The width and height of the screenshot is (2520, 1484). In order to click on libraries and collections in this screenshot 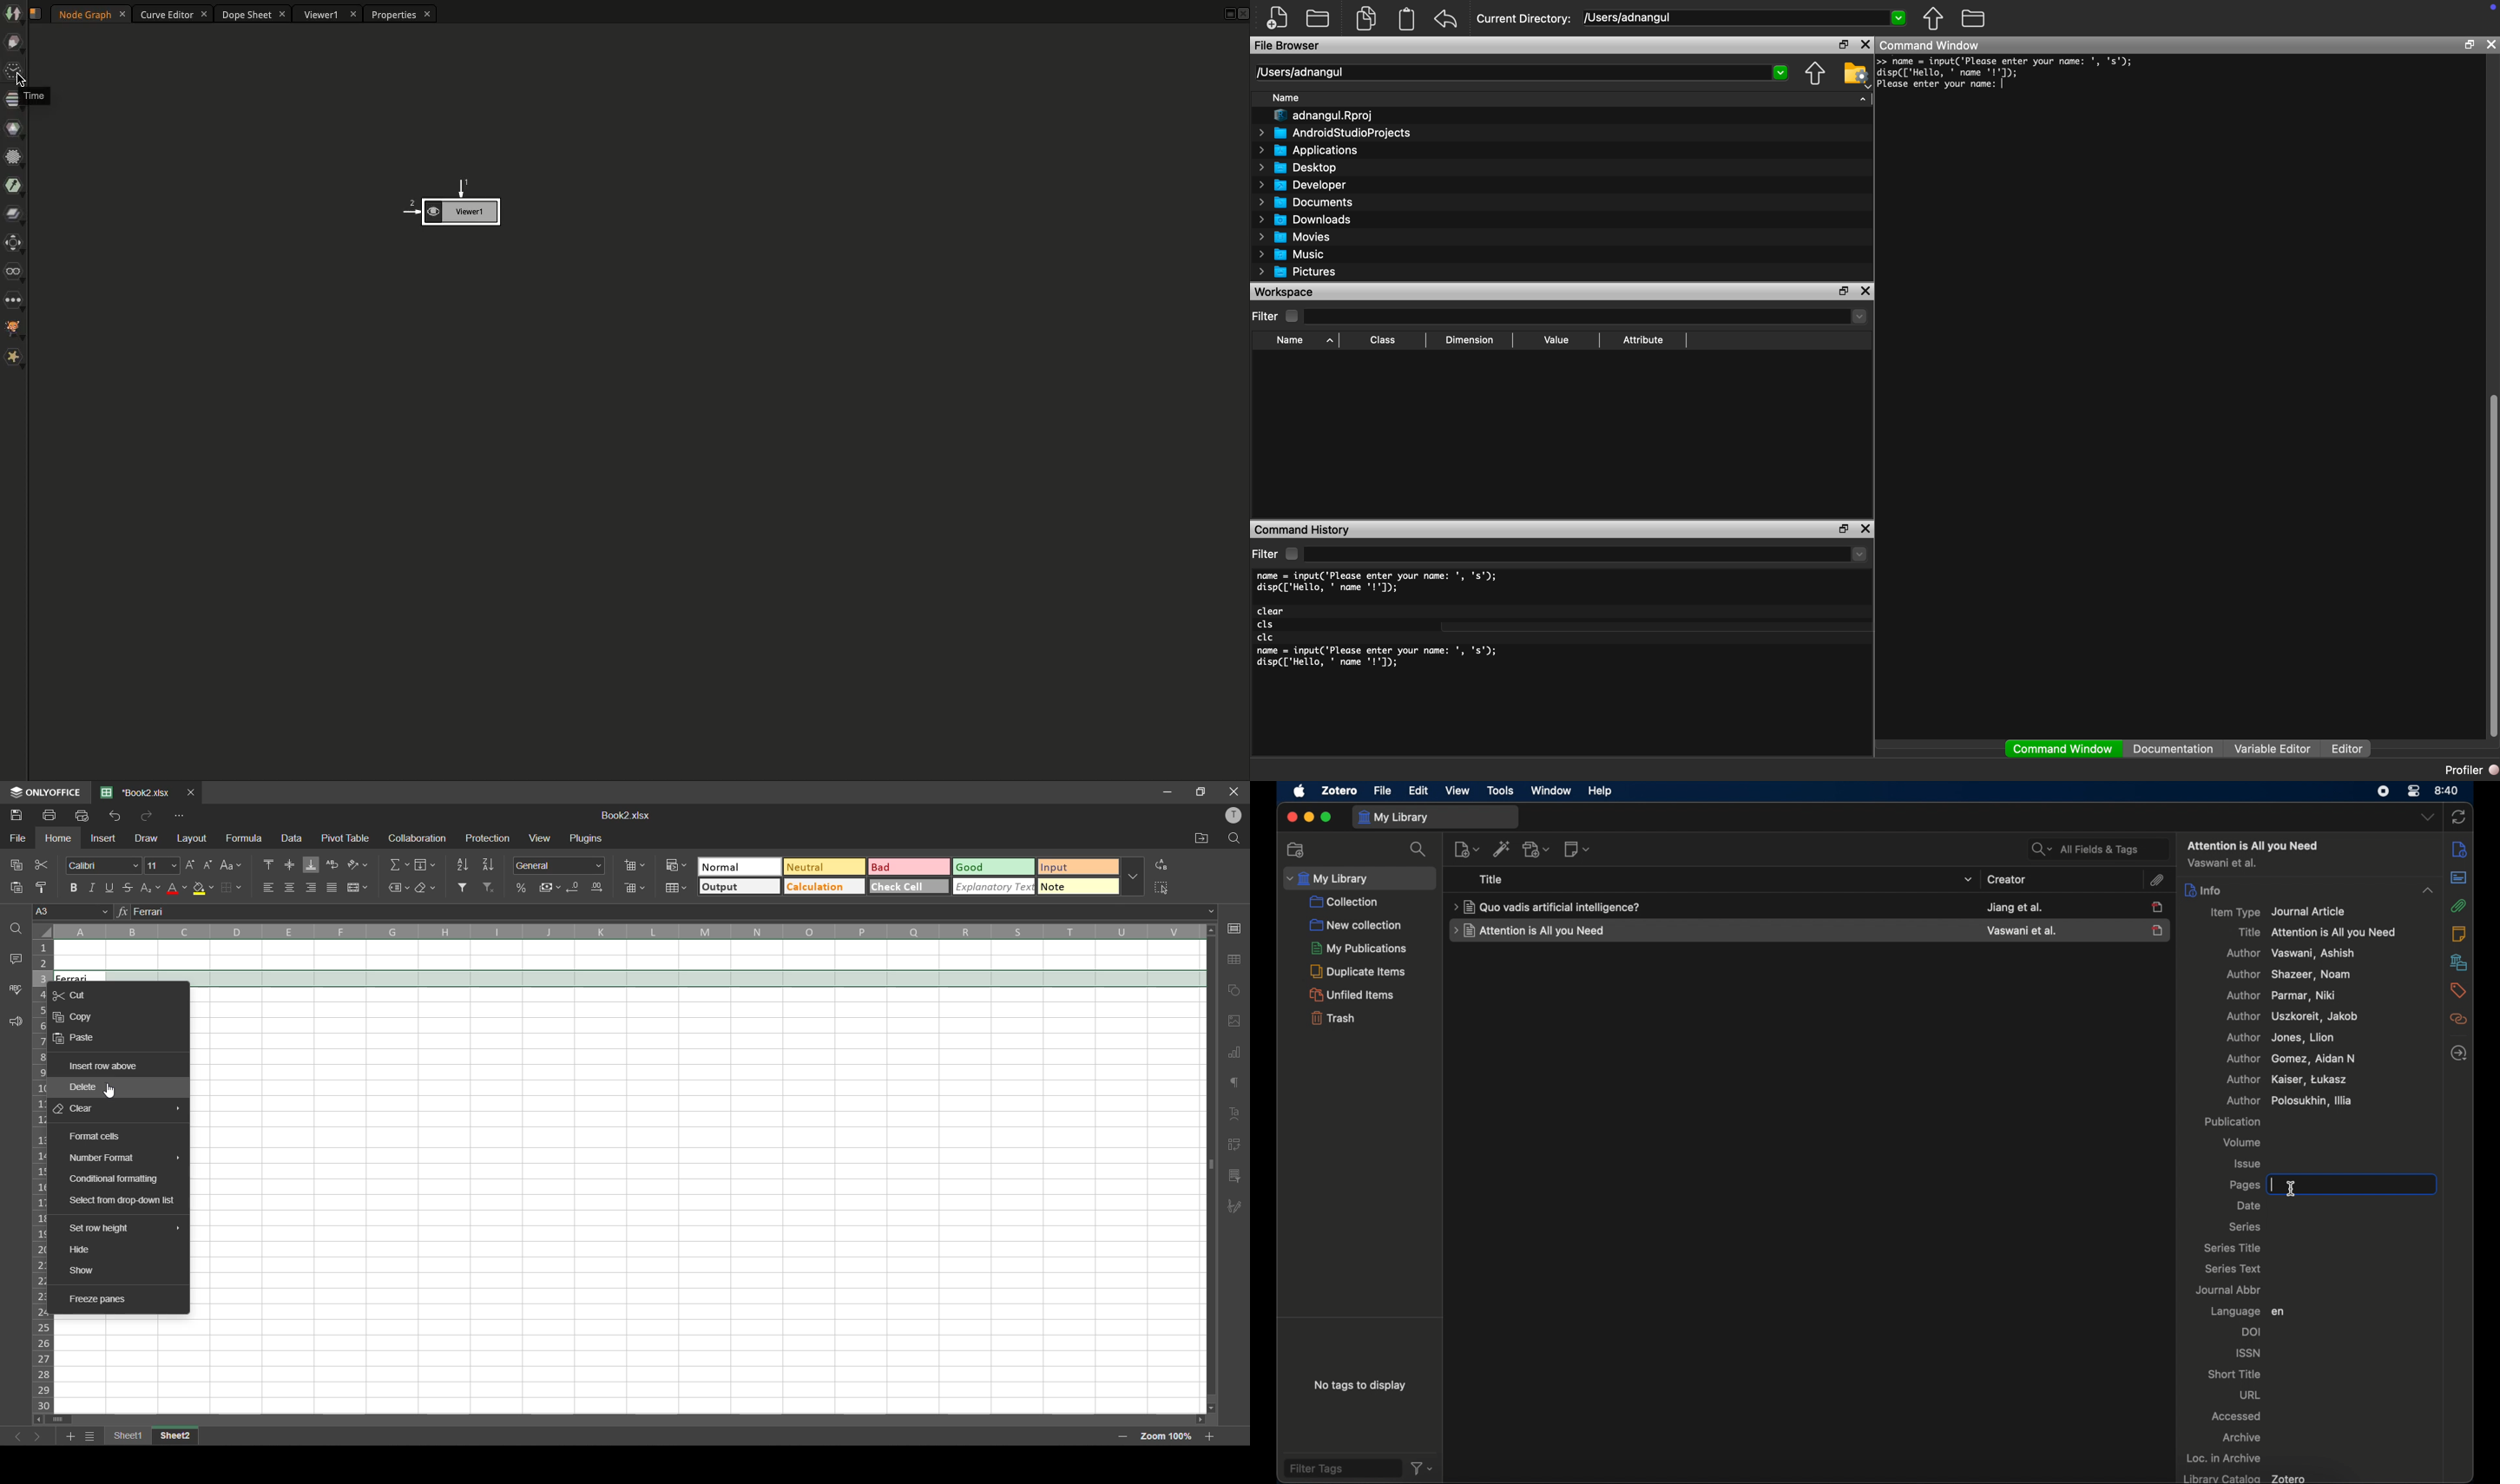, I will do `click(2458, 963)`.